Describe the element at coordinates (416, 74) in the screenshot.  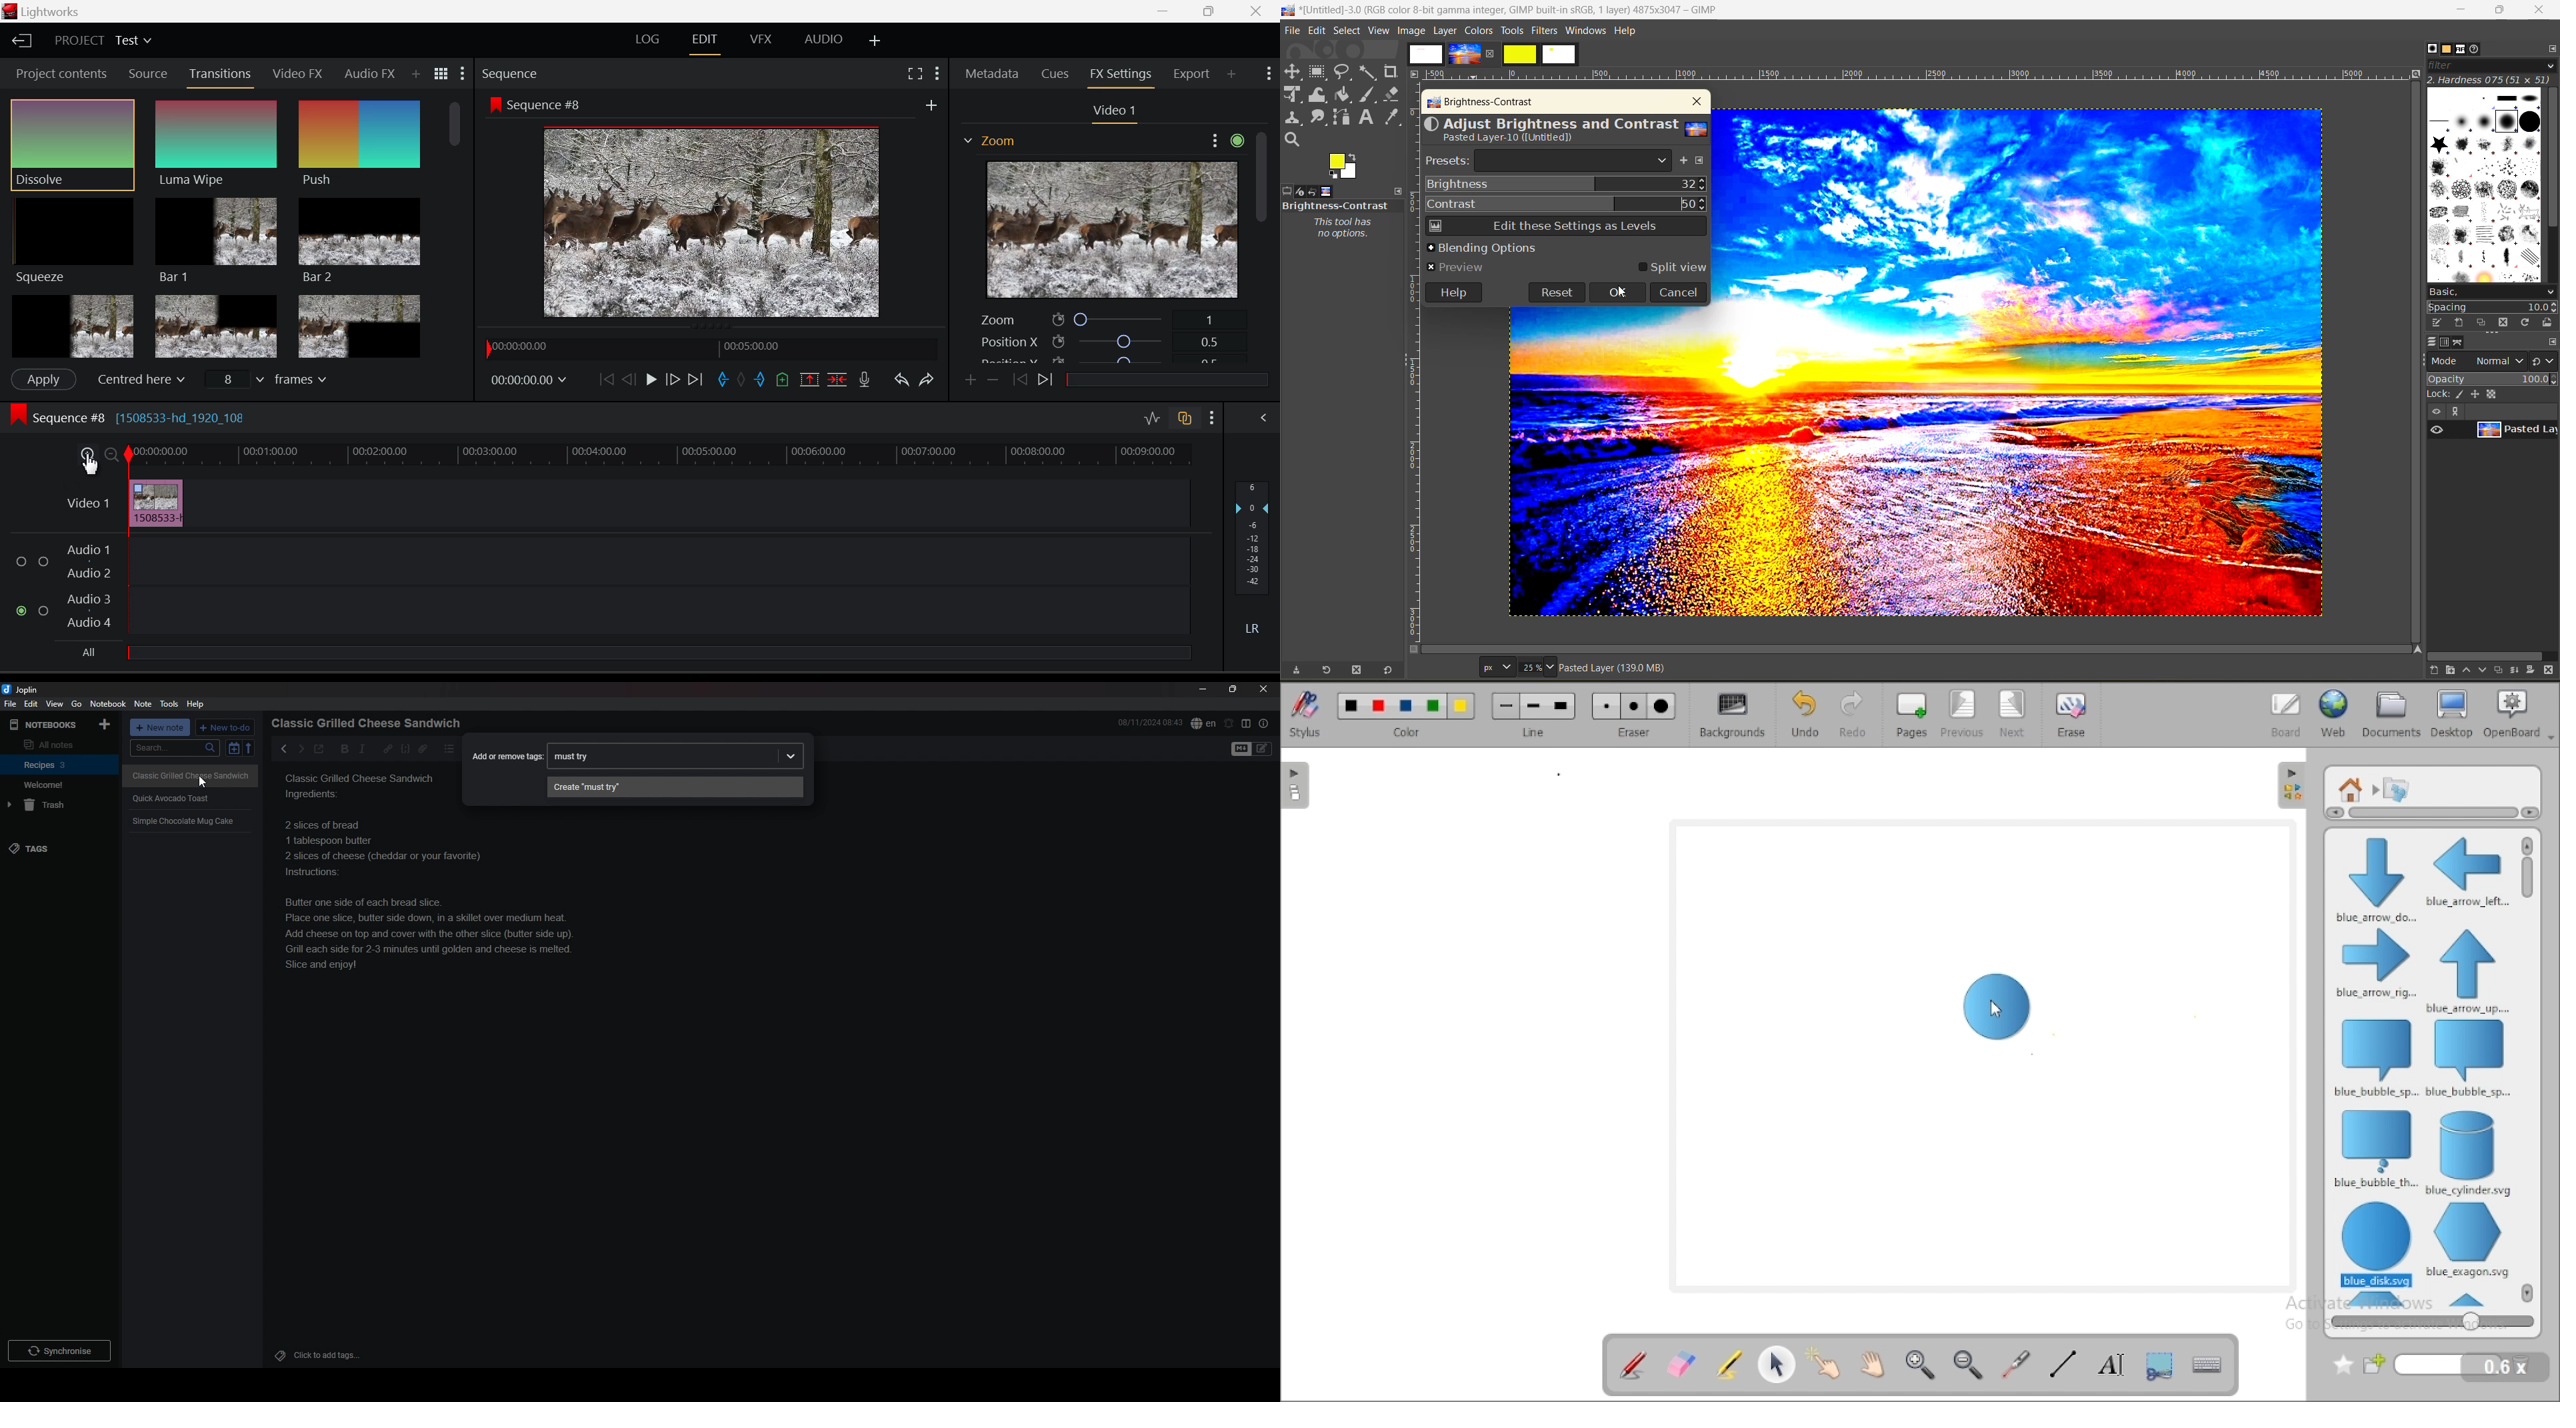
I see `Add Panel` at that location.